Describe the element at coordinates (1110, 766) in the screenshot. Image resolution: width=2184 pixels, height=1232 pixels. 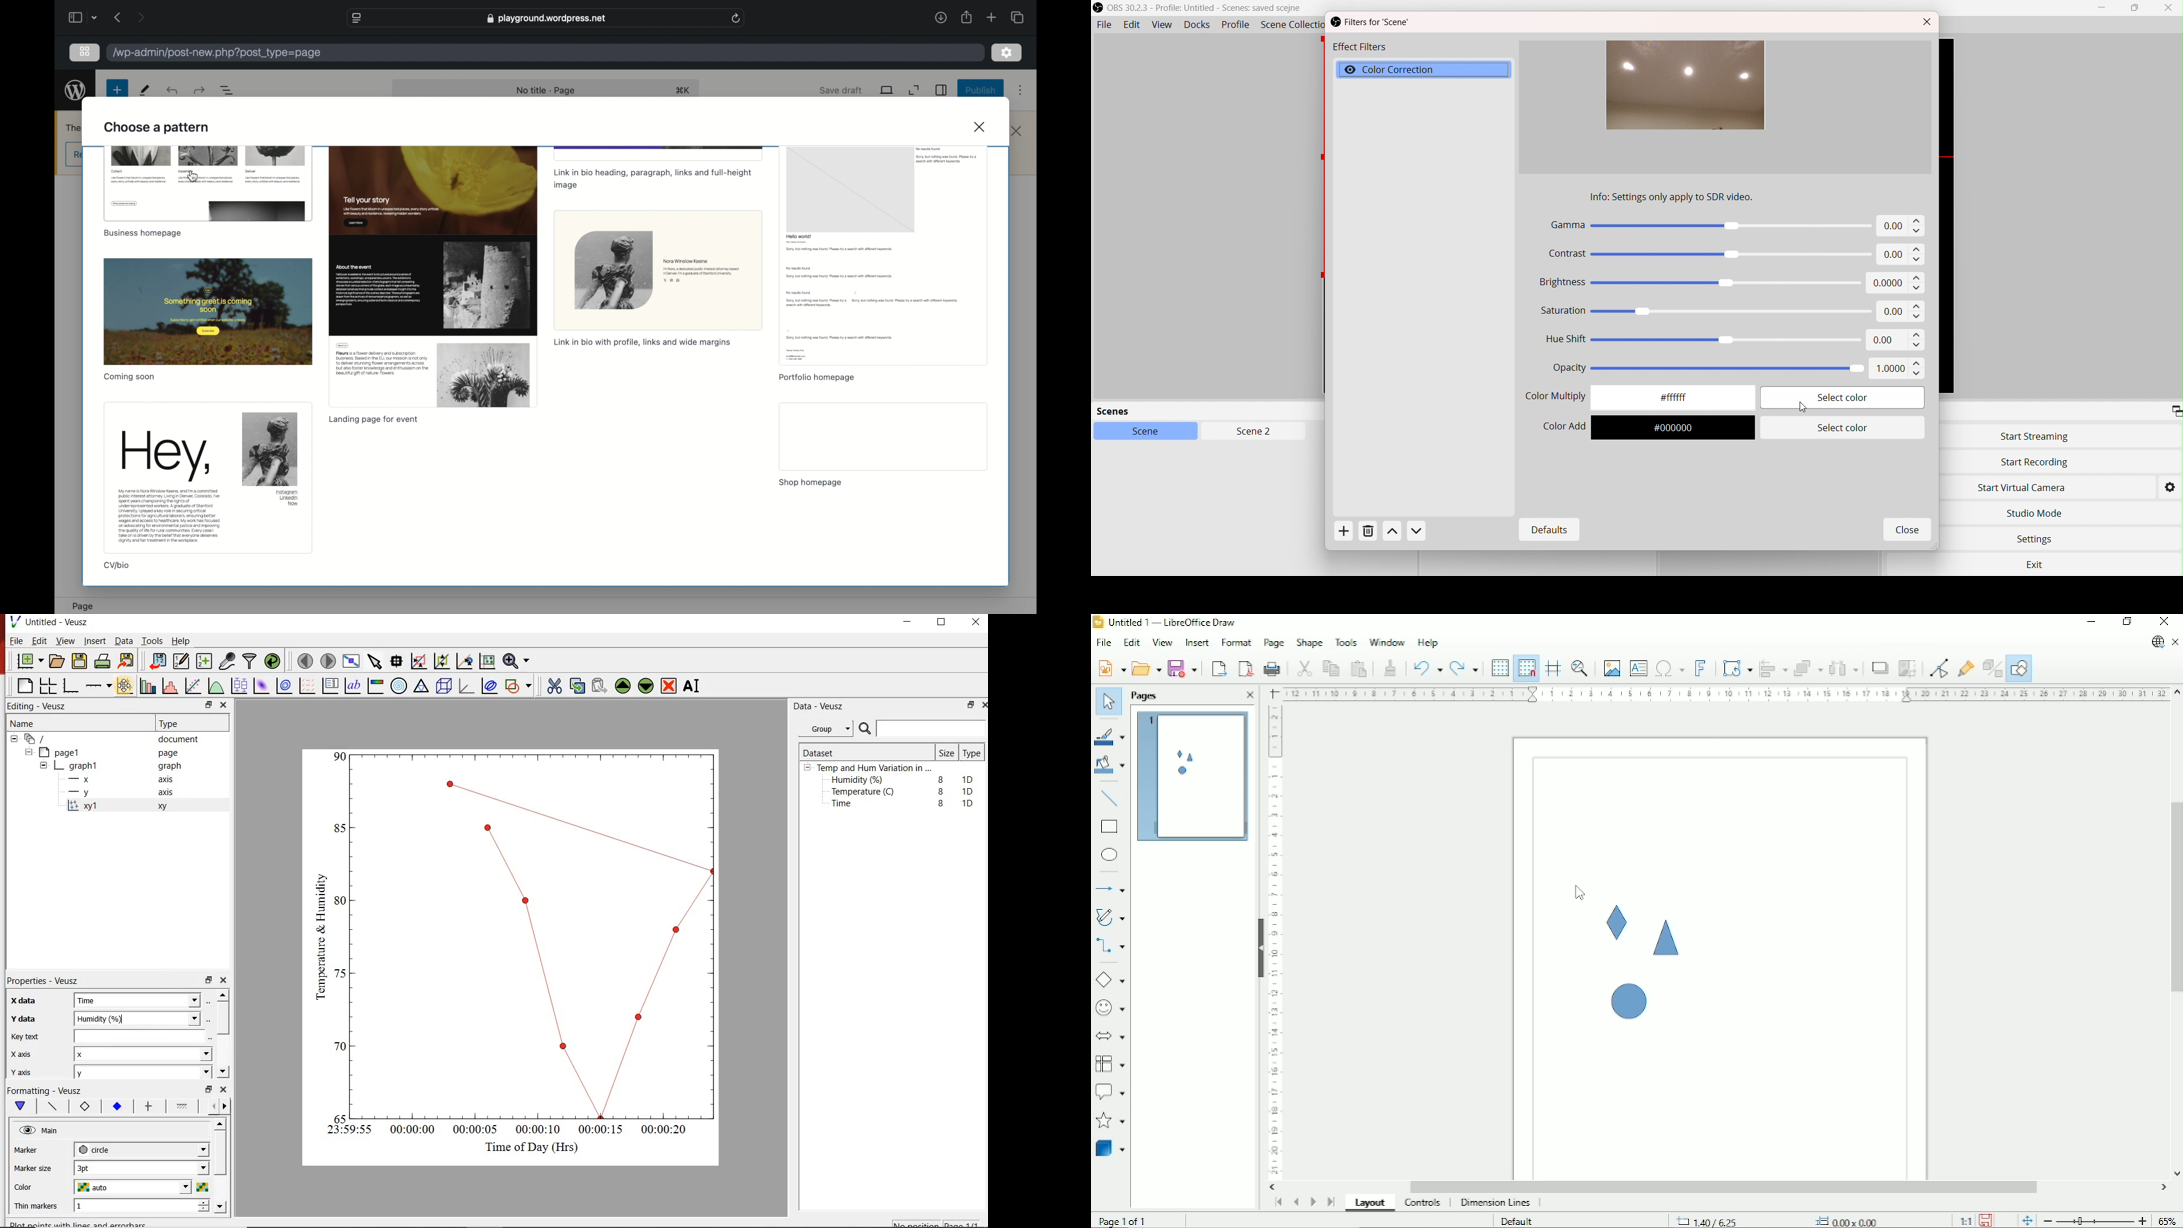
I see `Fill color` at that location.